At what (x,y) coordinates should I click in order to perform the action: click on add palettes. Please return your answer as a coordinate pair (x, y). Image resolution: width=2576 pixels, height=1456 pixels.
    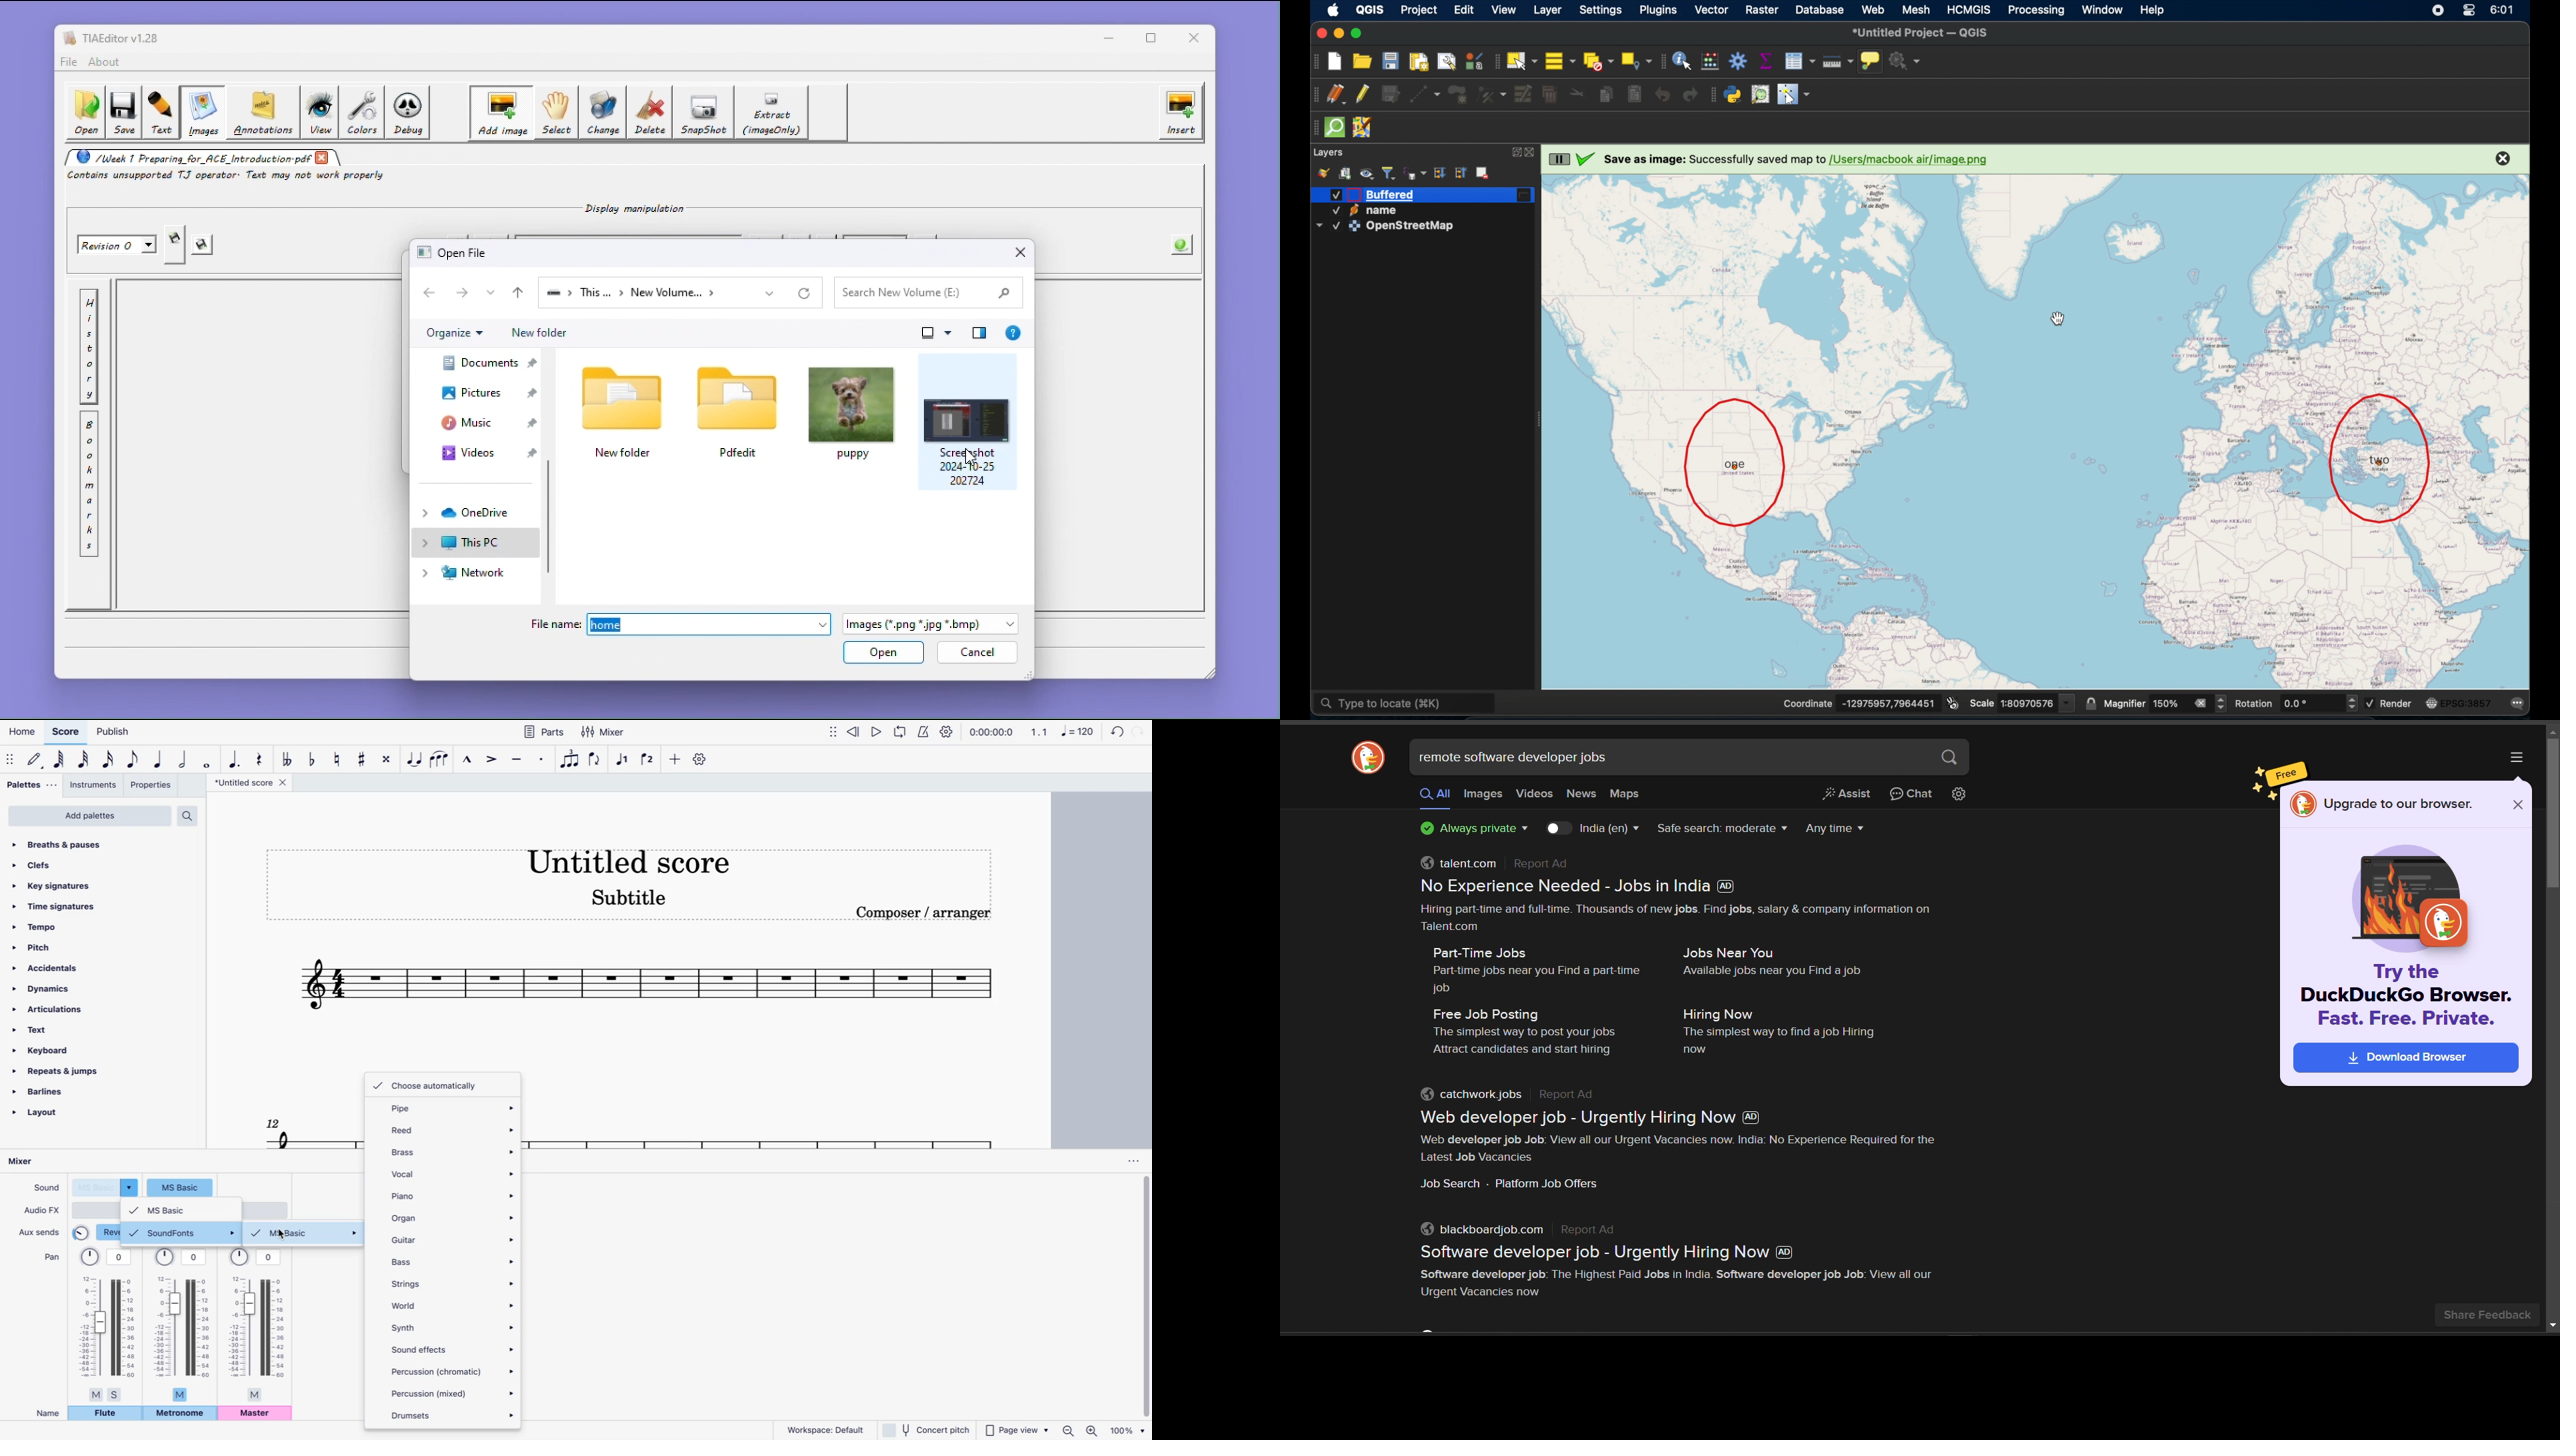
    Looking at the image, I should click on (89, 817).